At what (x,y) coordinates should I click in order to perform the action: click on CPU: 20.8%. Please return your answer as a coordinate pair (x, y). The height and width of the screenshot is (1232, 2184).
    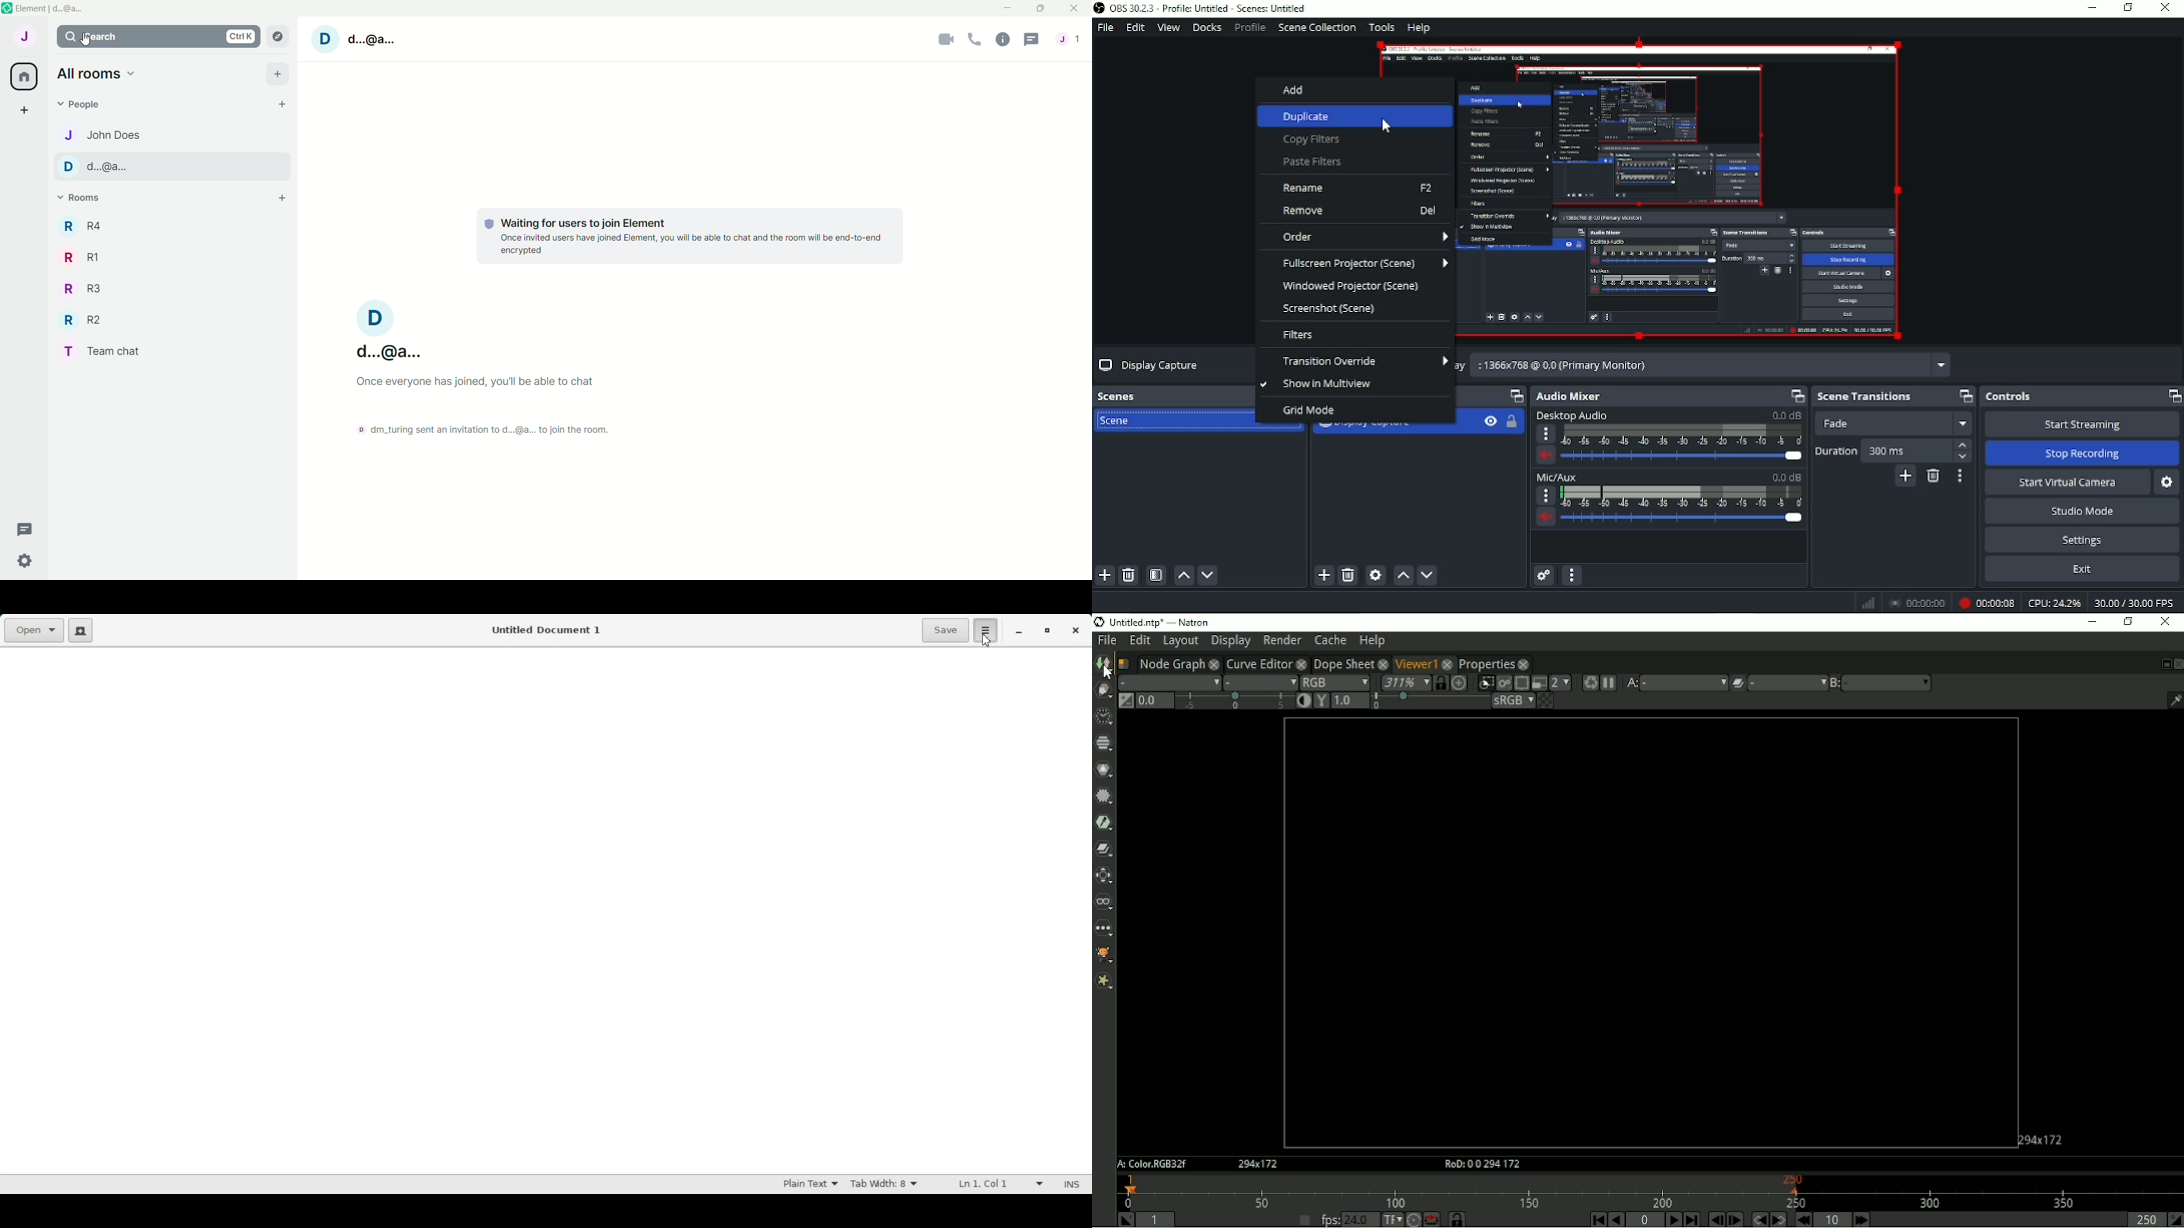
    Looking at the image, I should click on (2054, 603).